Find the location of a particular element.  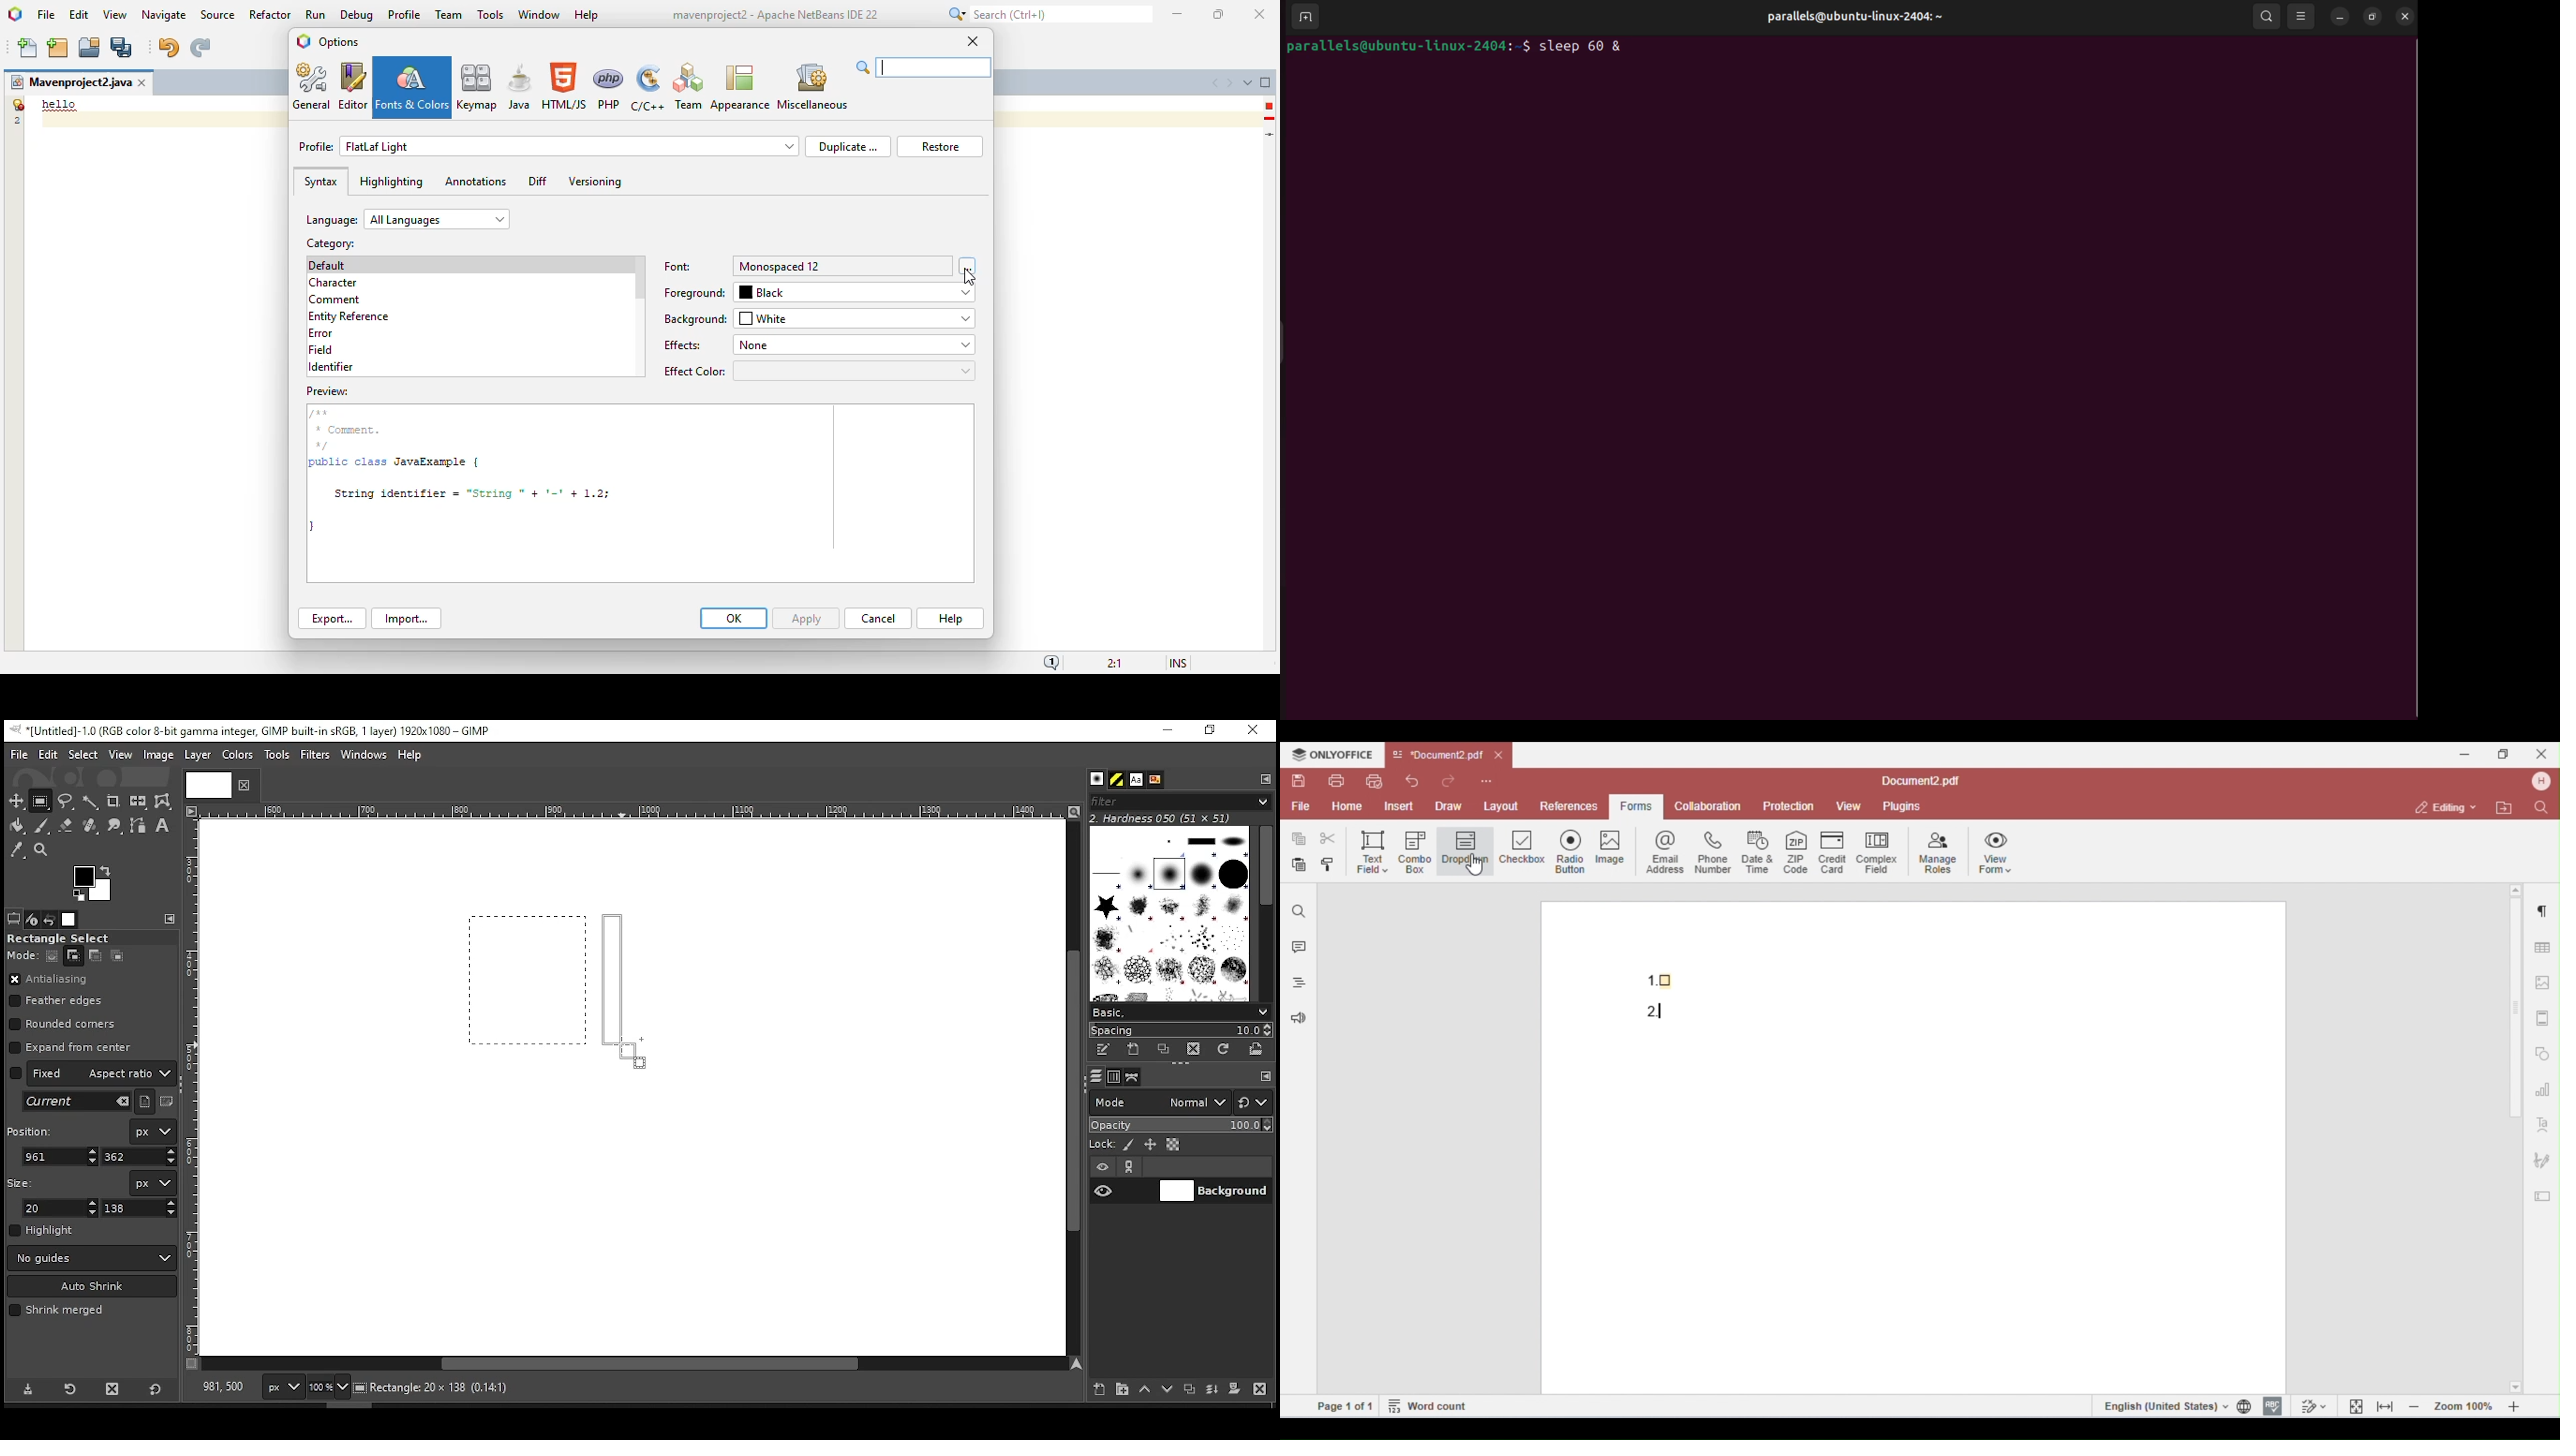

open brush as image is located at coordinates (1257, 1049).